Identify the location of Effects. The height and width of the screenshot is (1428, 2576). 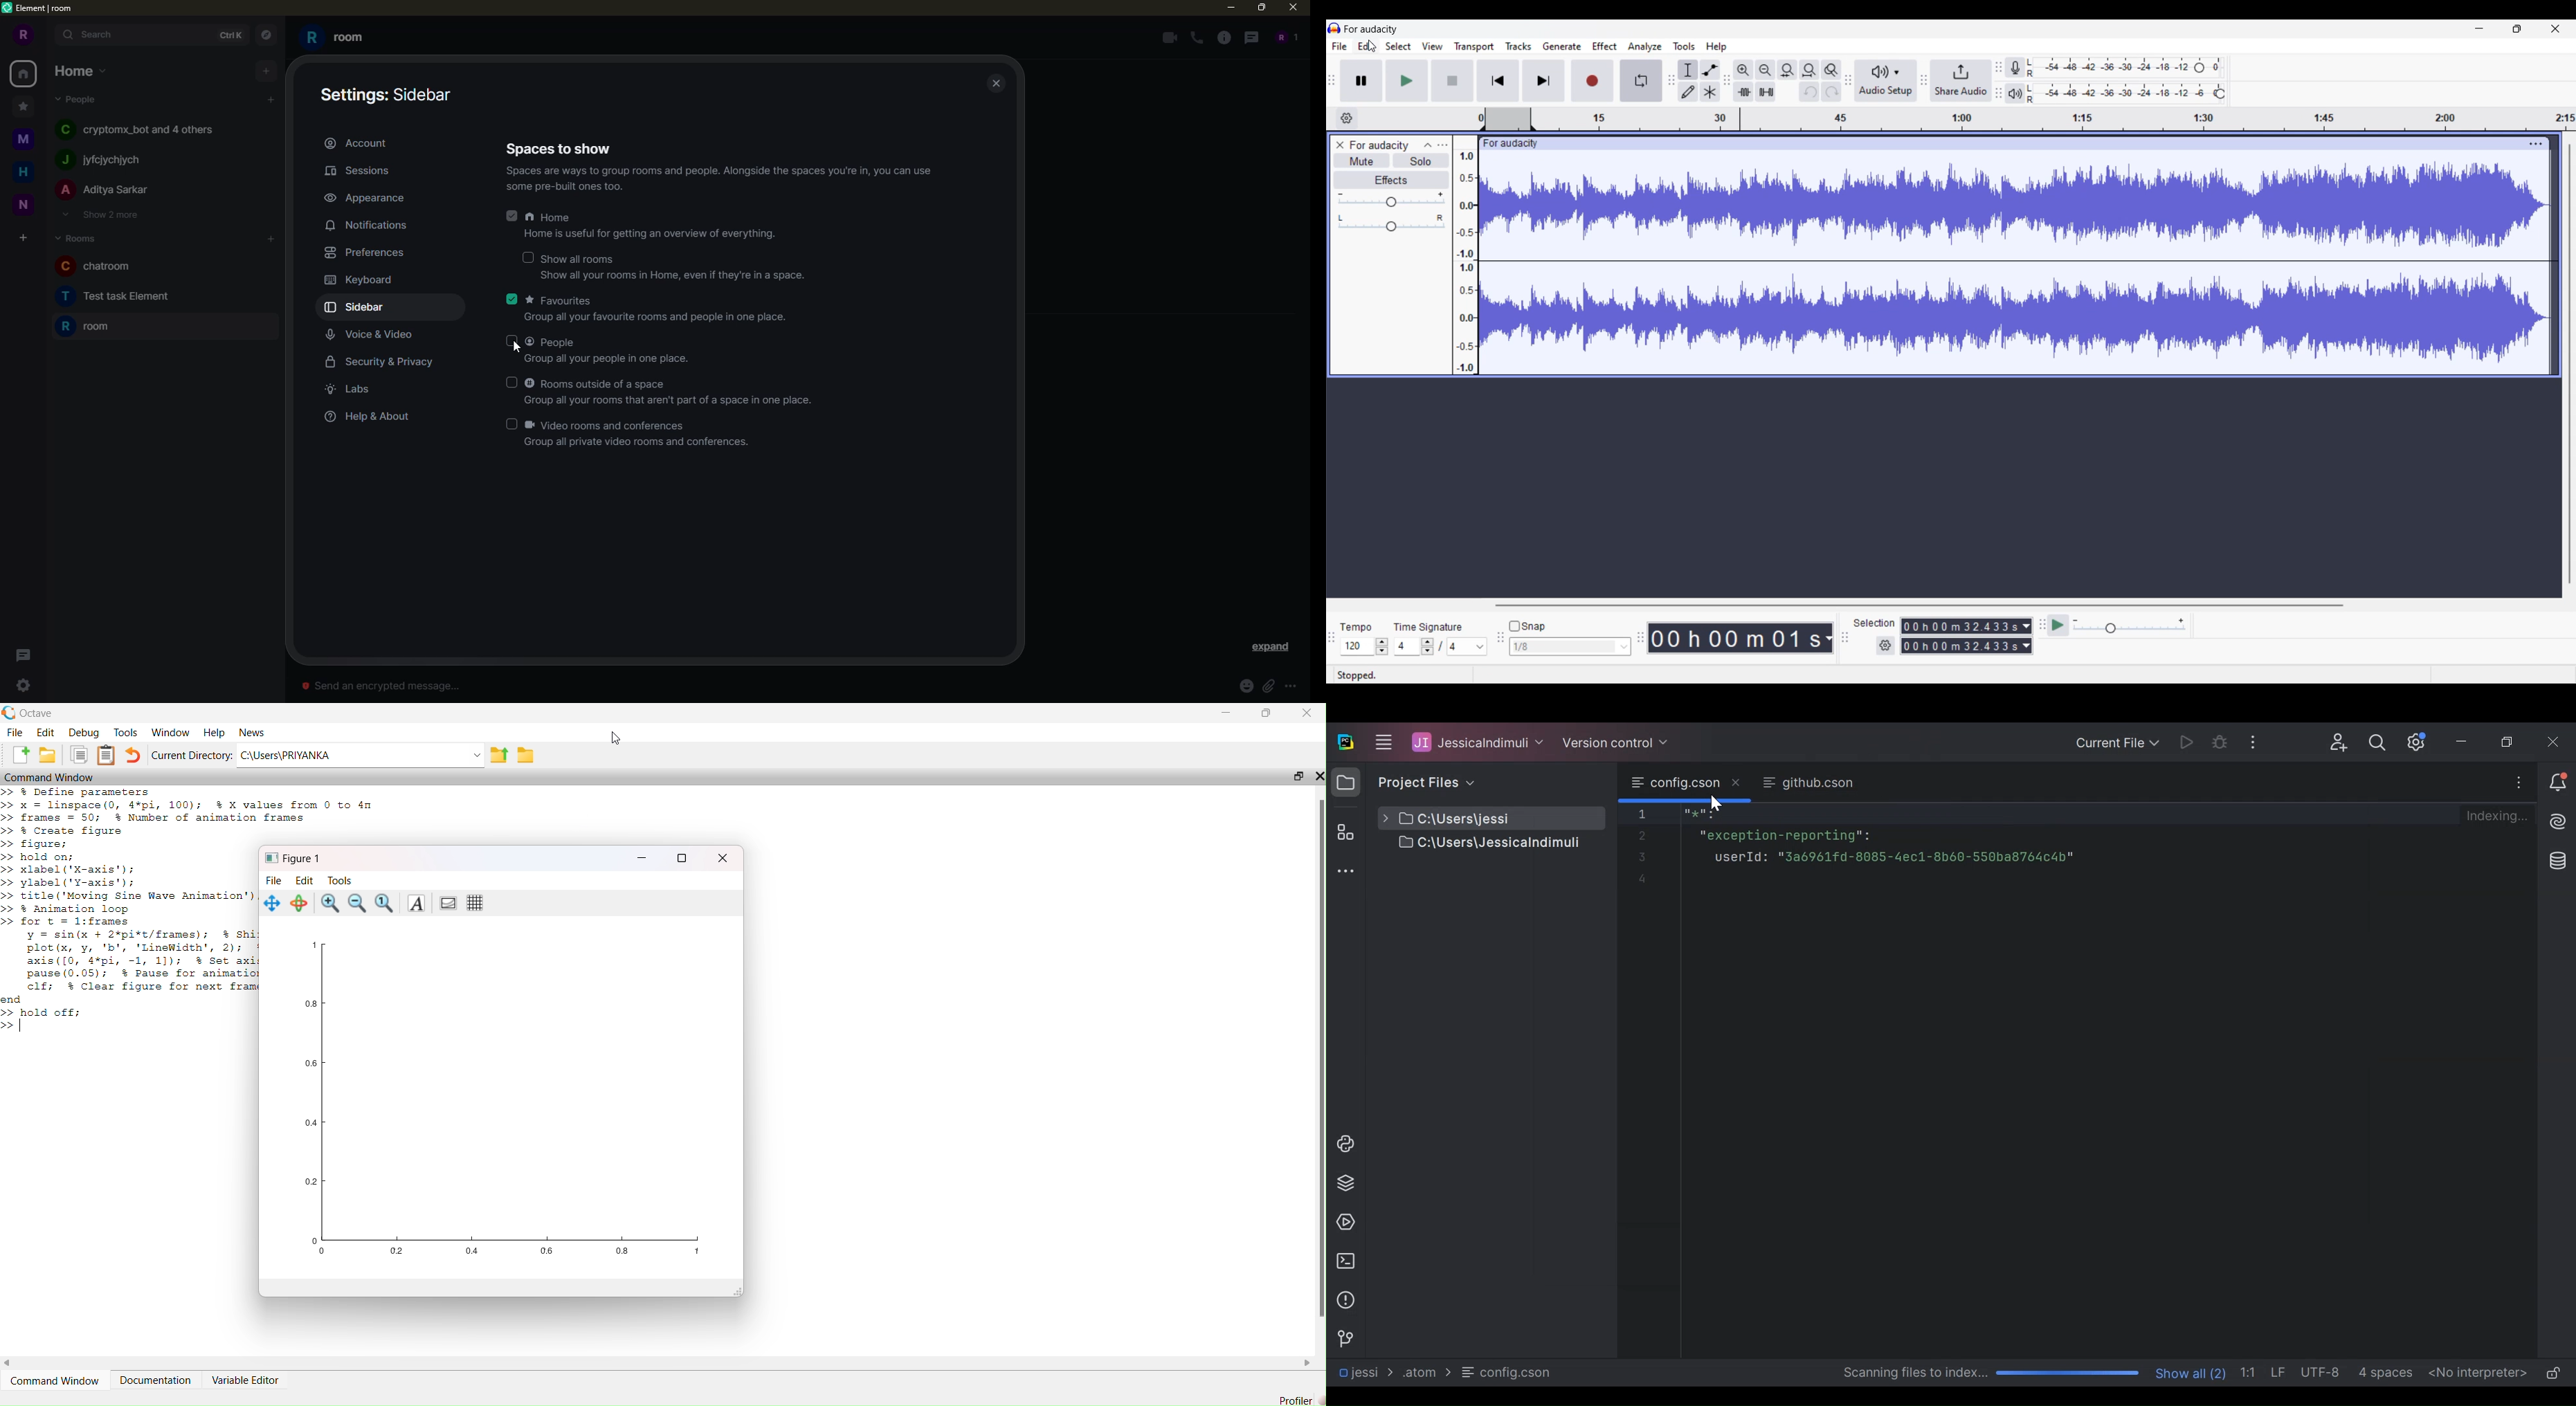
(1392, 180).